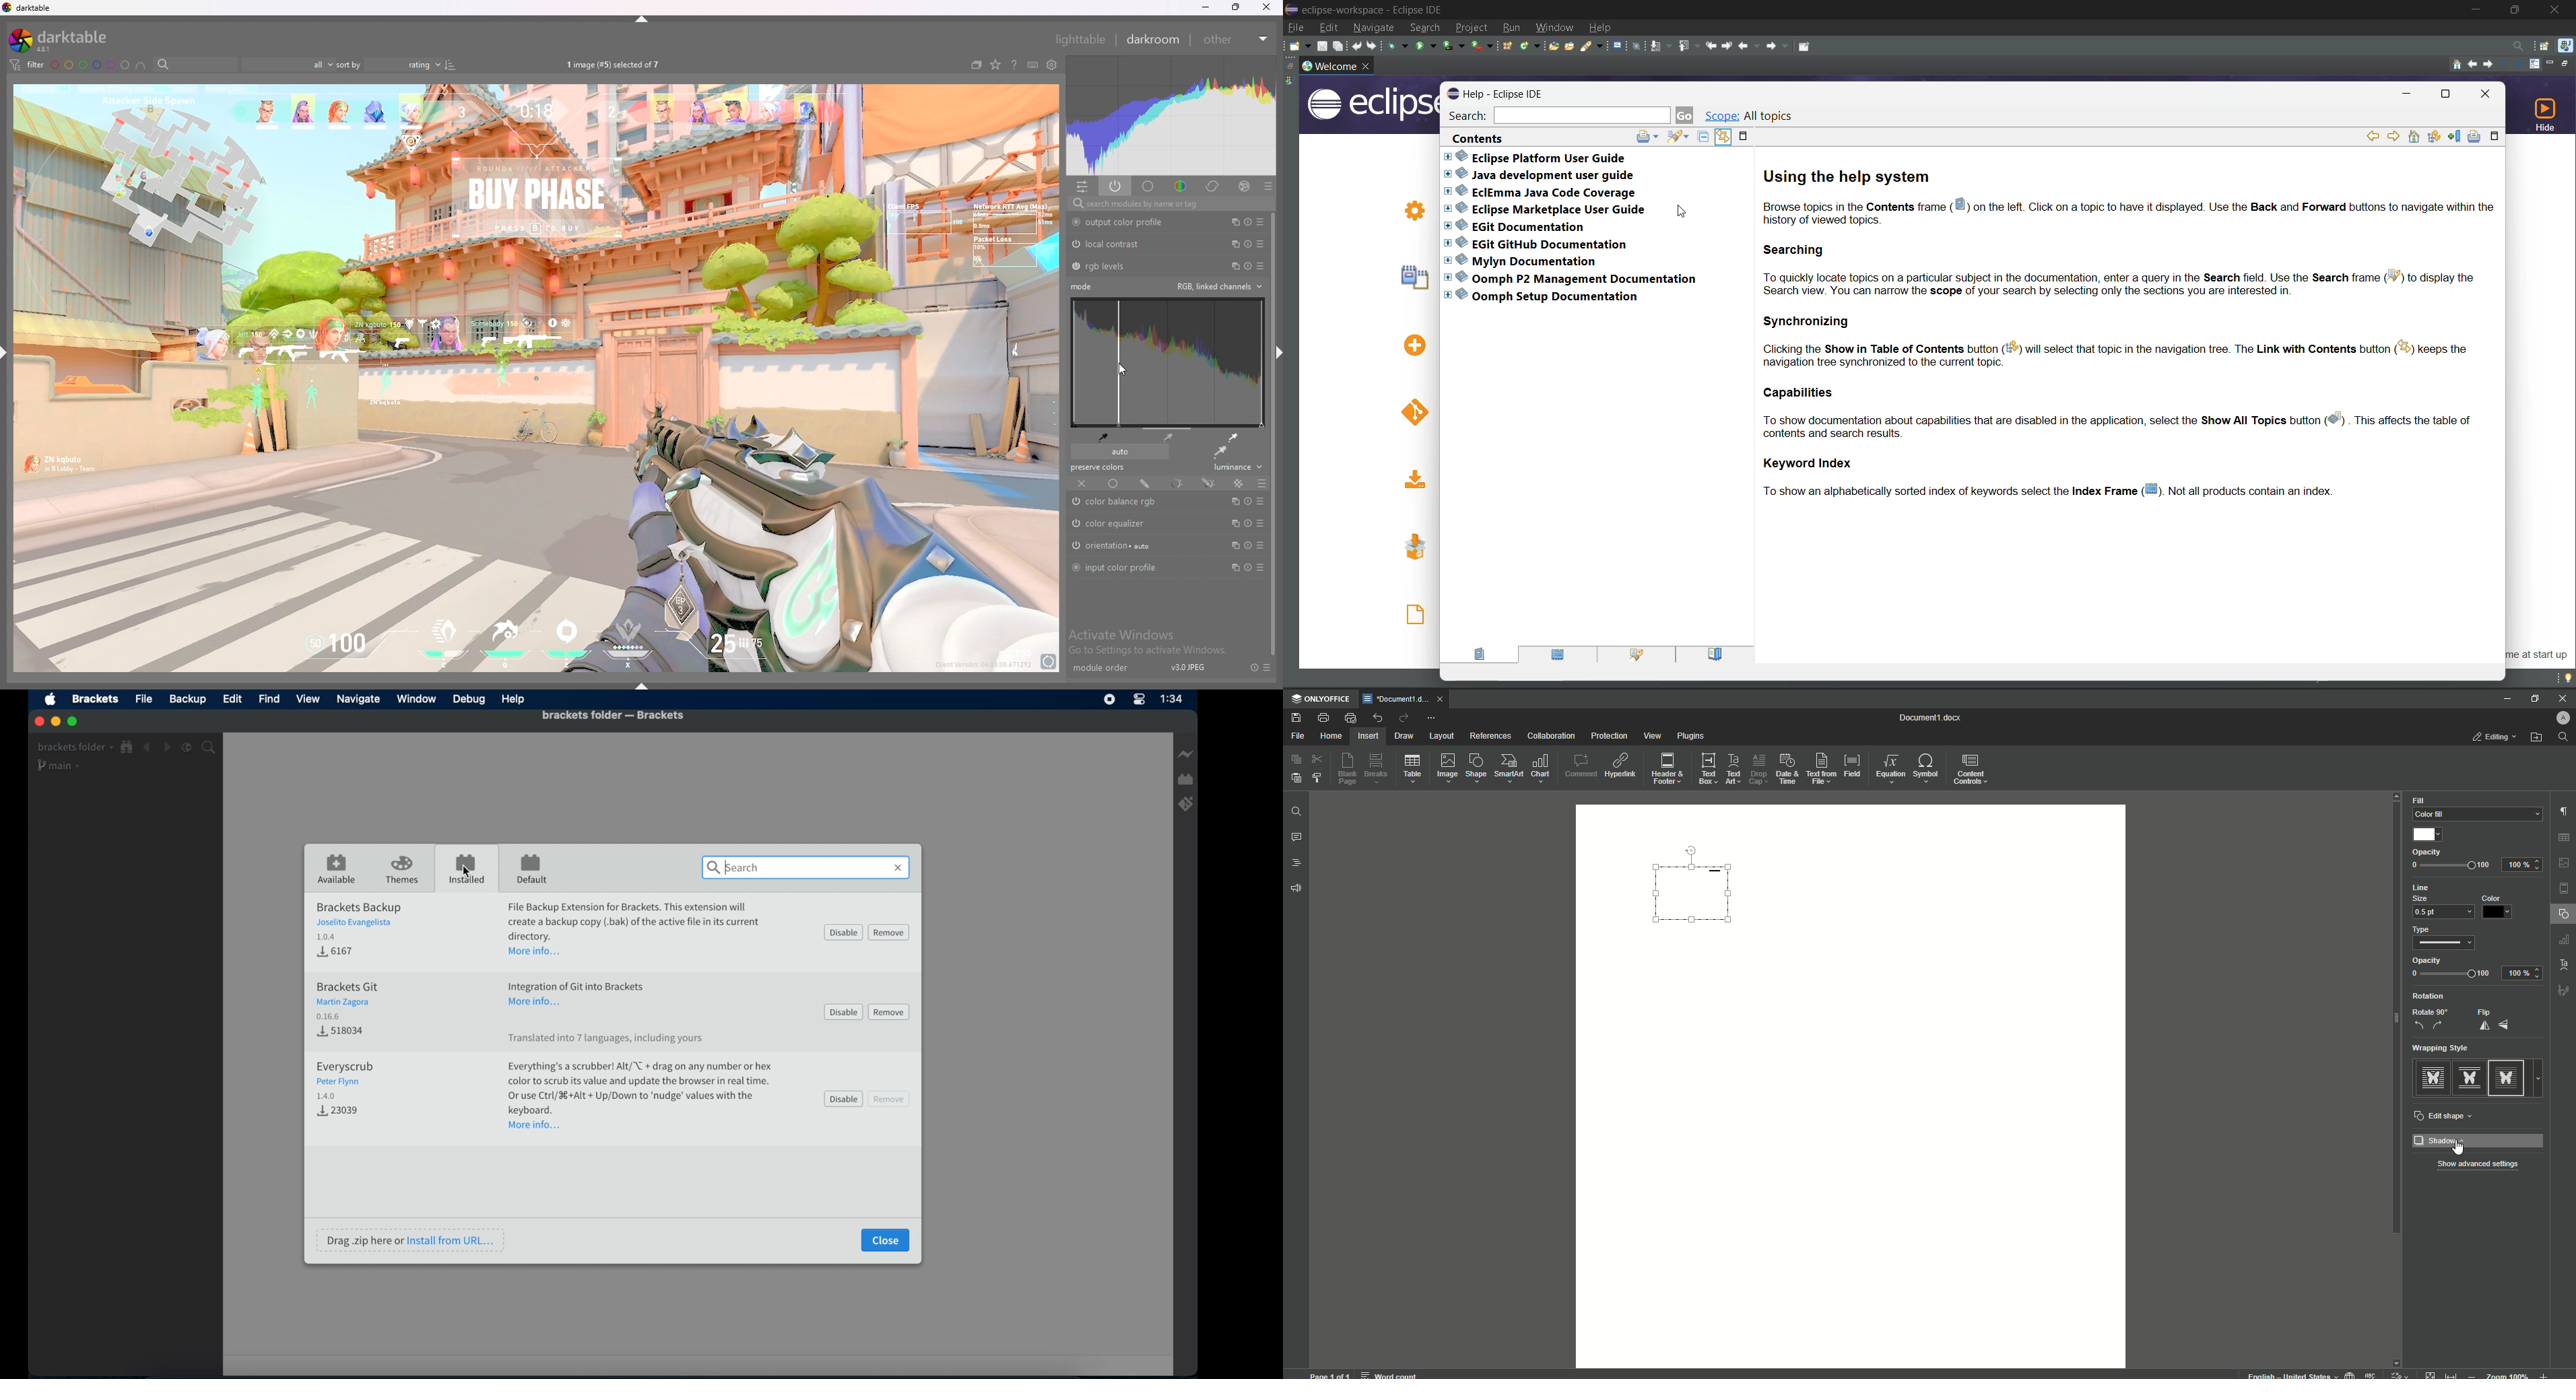 The image size is (2576, 1400). Describe the element at coordinates (1079, 502) in the screenshot. I see `switched on` at that location.